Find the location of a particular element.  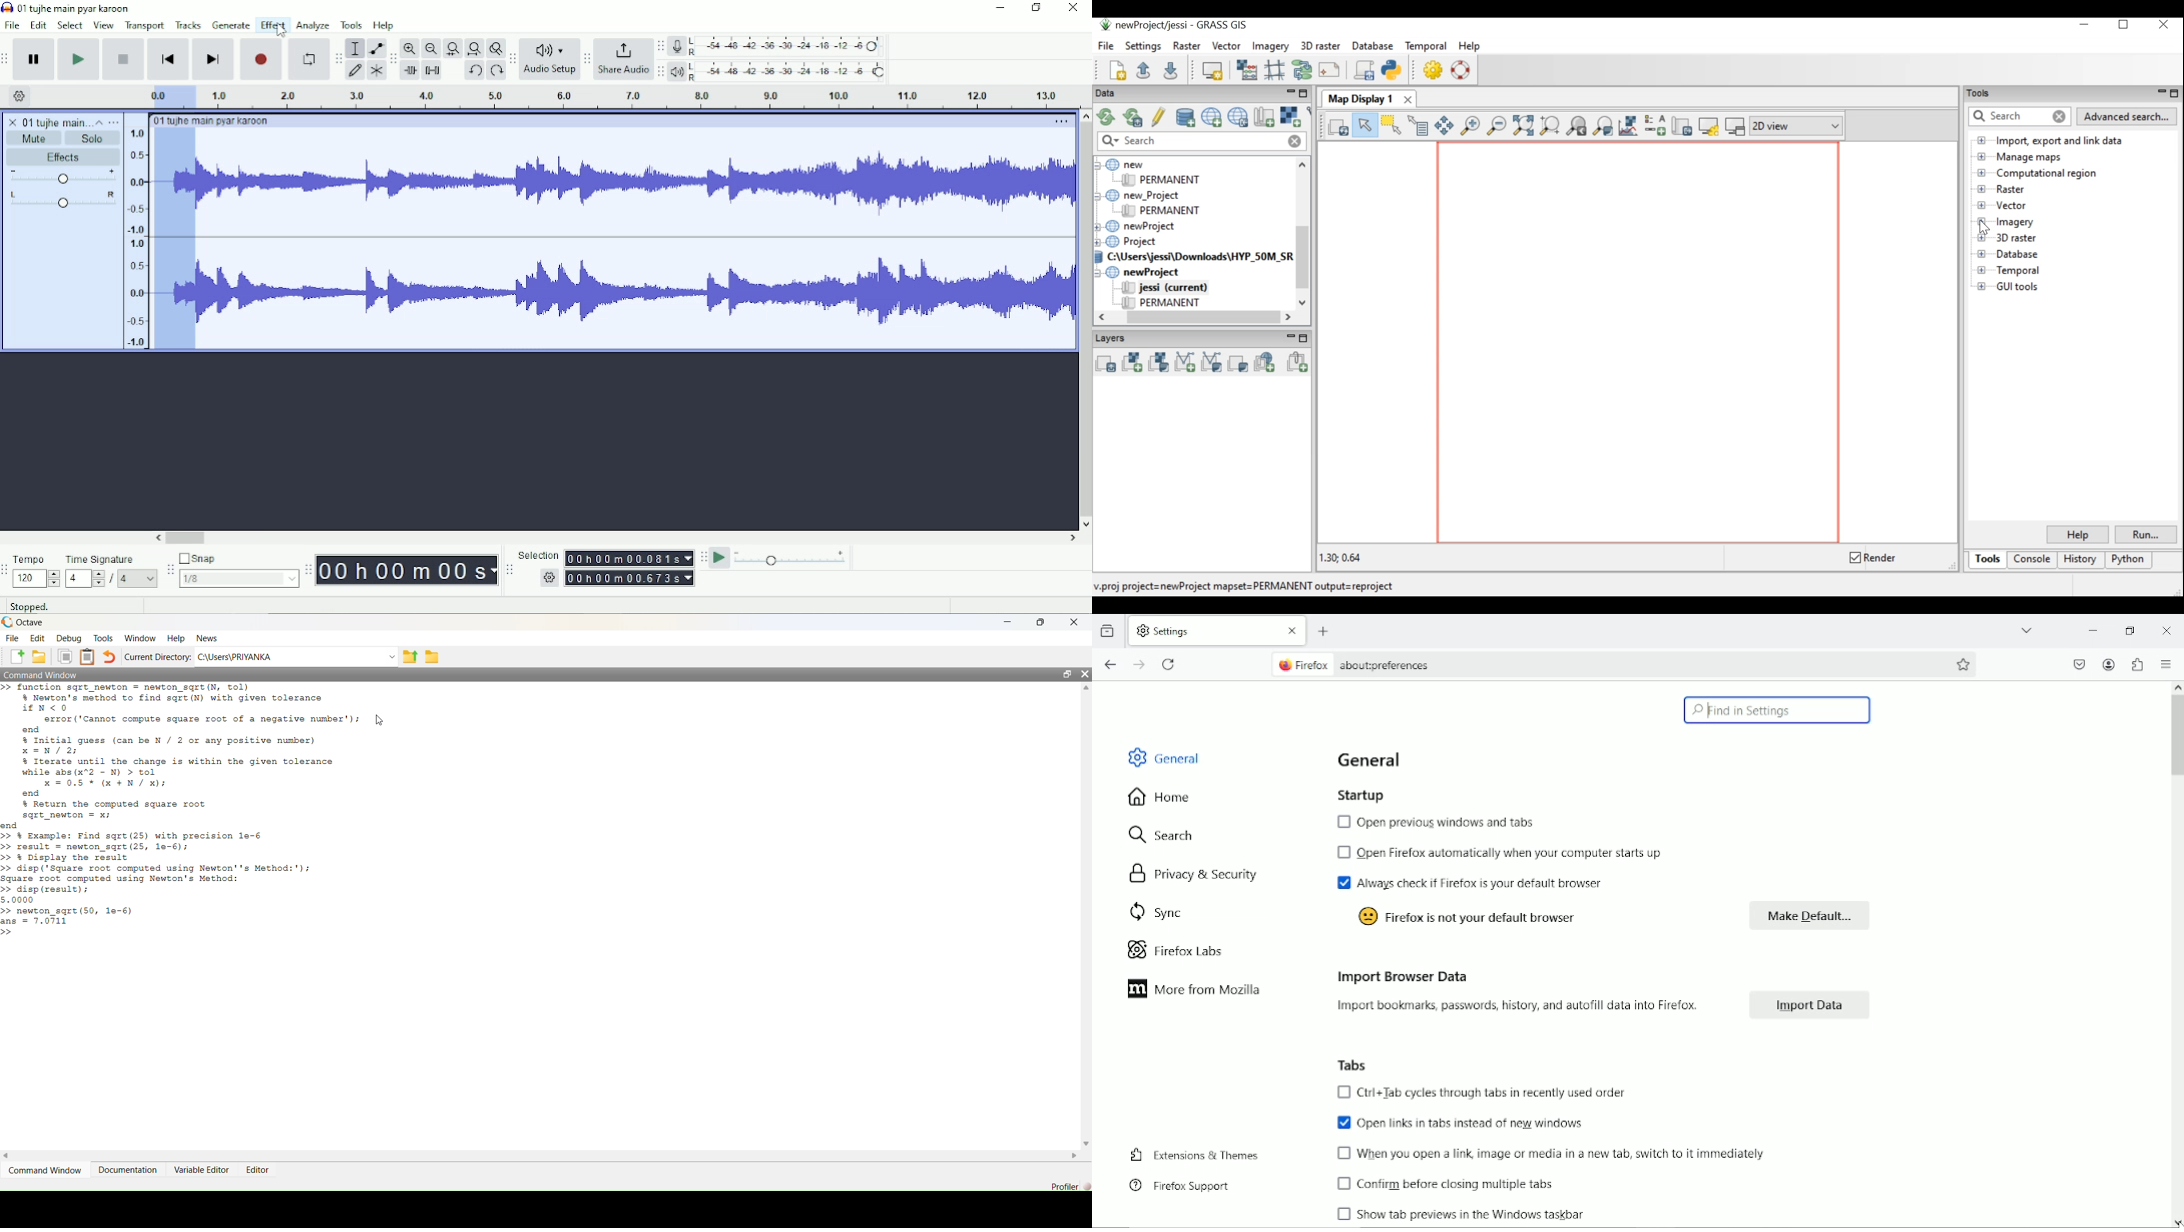

Audacity share audio toolbar is located at coordinates (587, 60).